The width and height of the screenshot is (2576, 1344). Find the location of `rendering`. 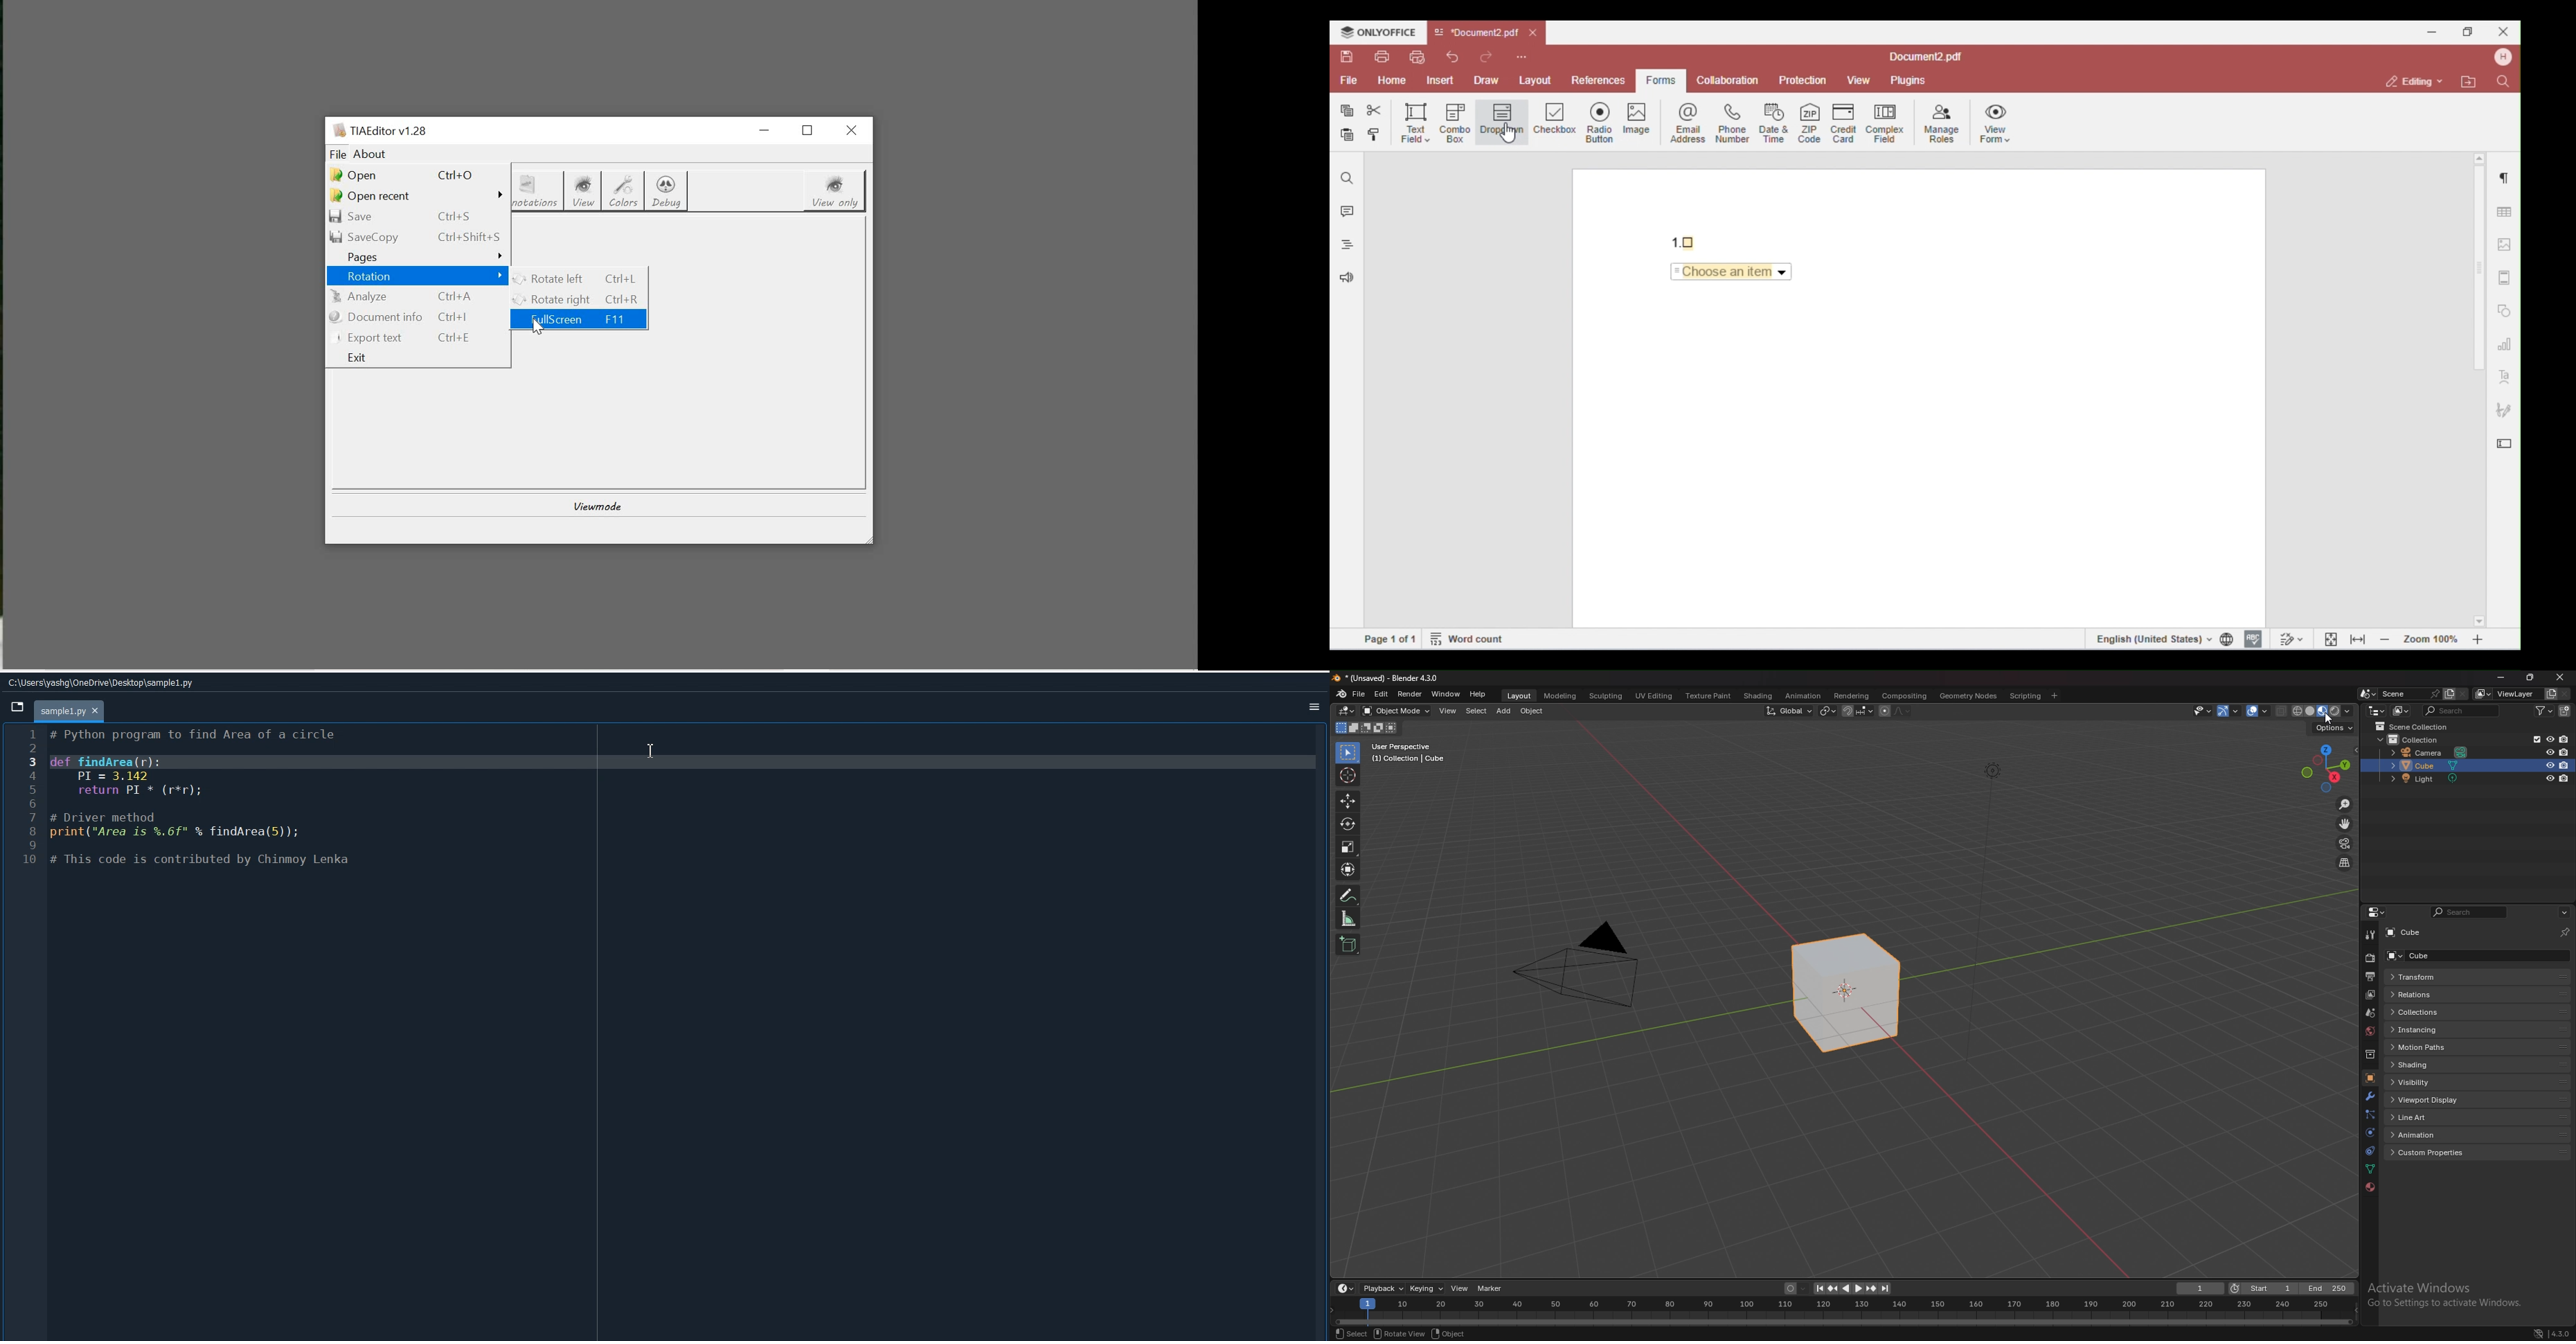

rendering is located at coordinates (1852, 696).